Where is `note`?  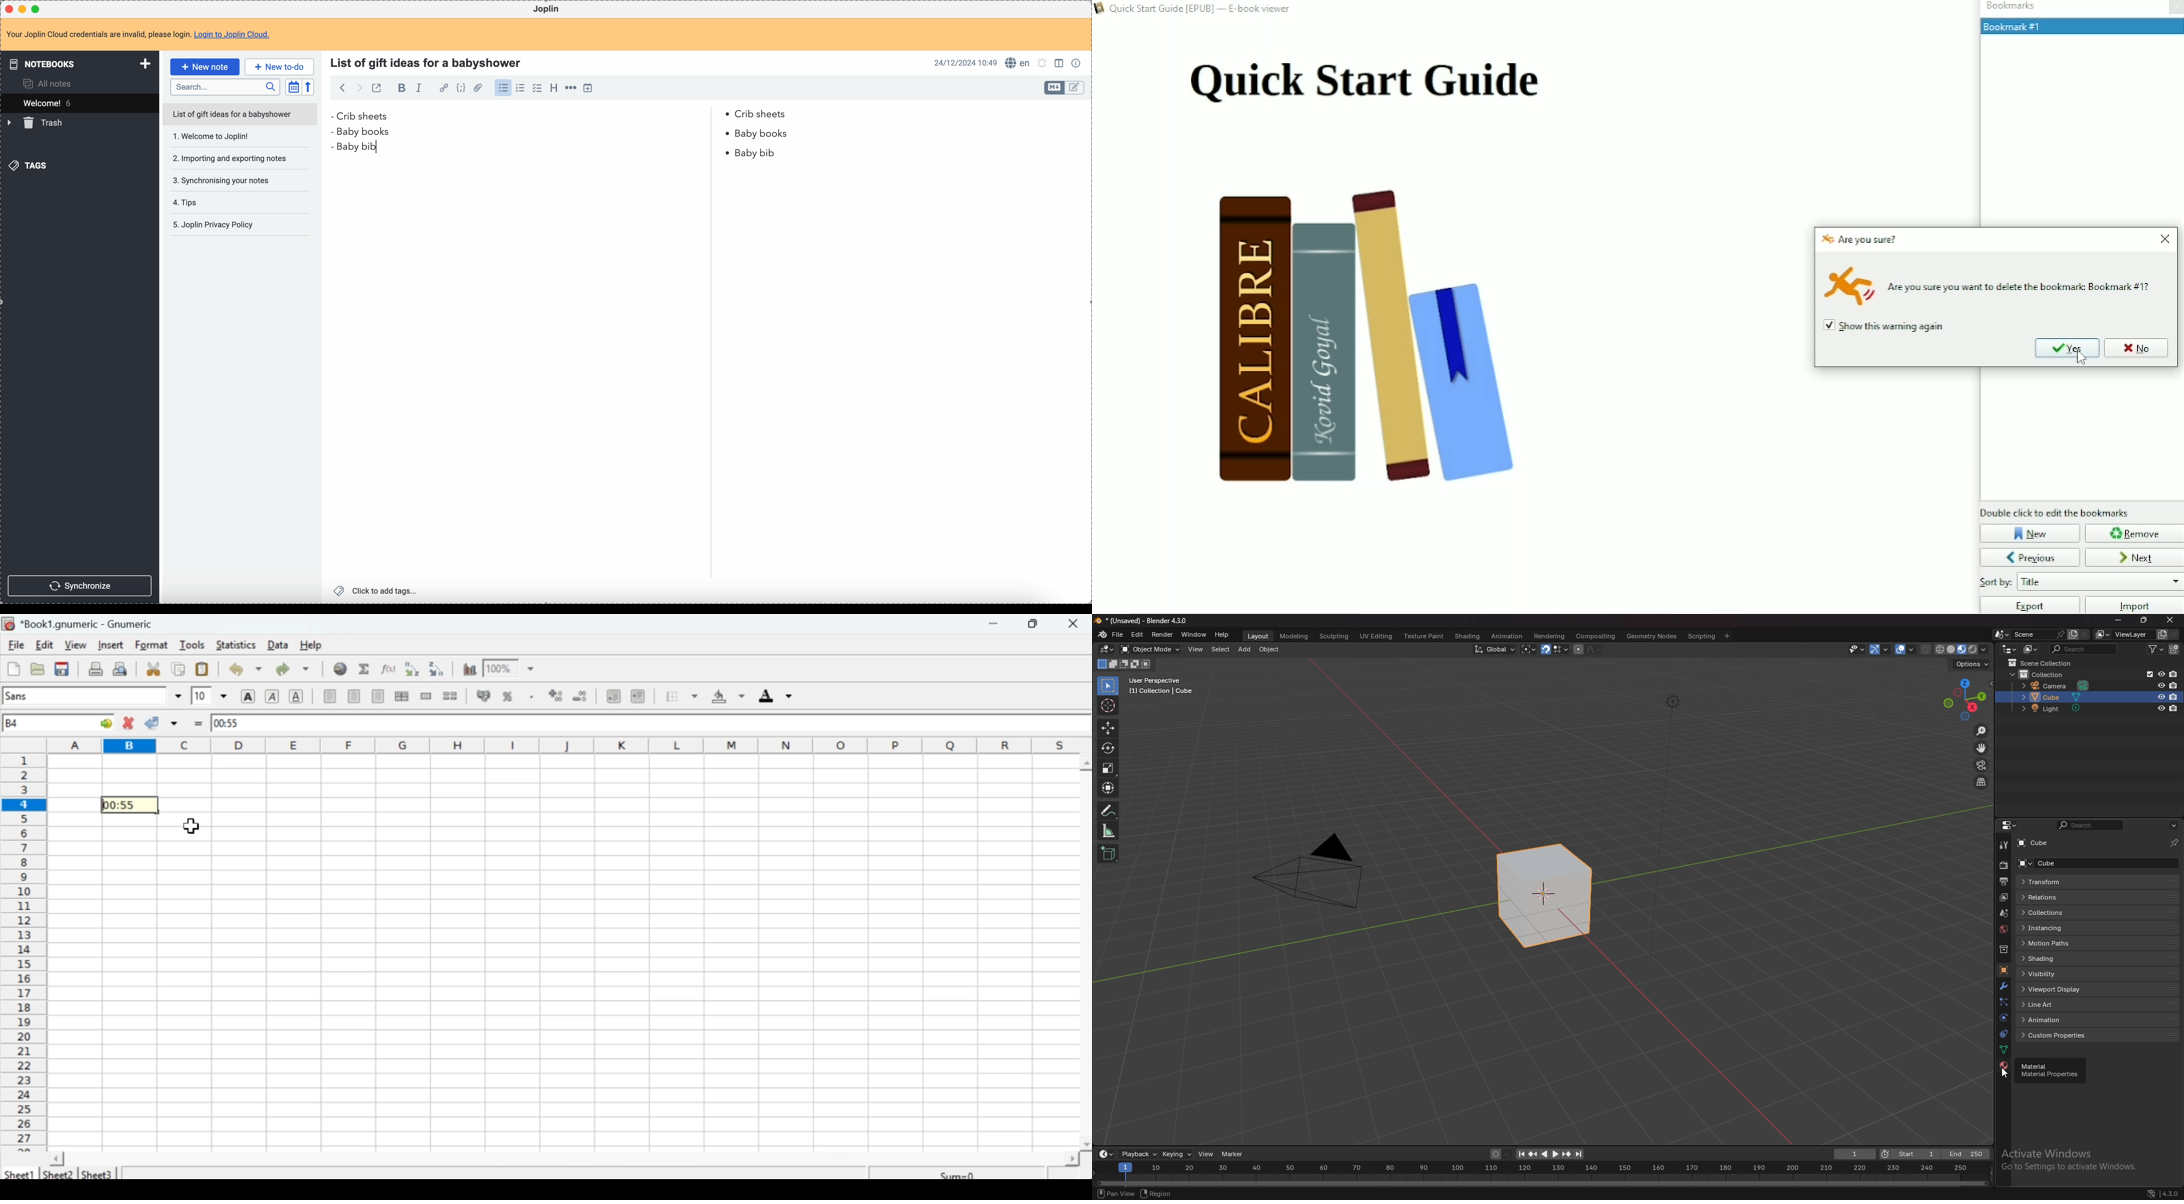
note is located at coordinates (138, 34).